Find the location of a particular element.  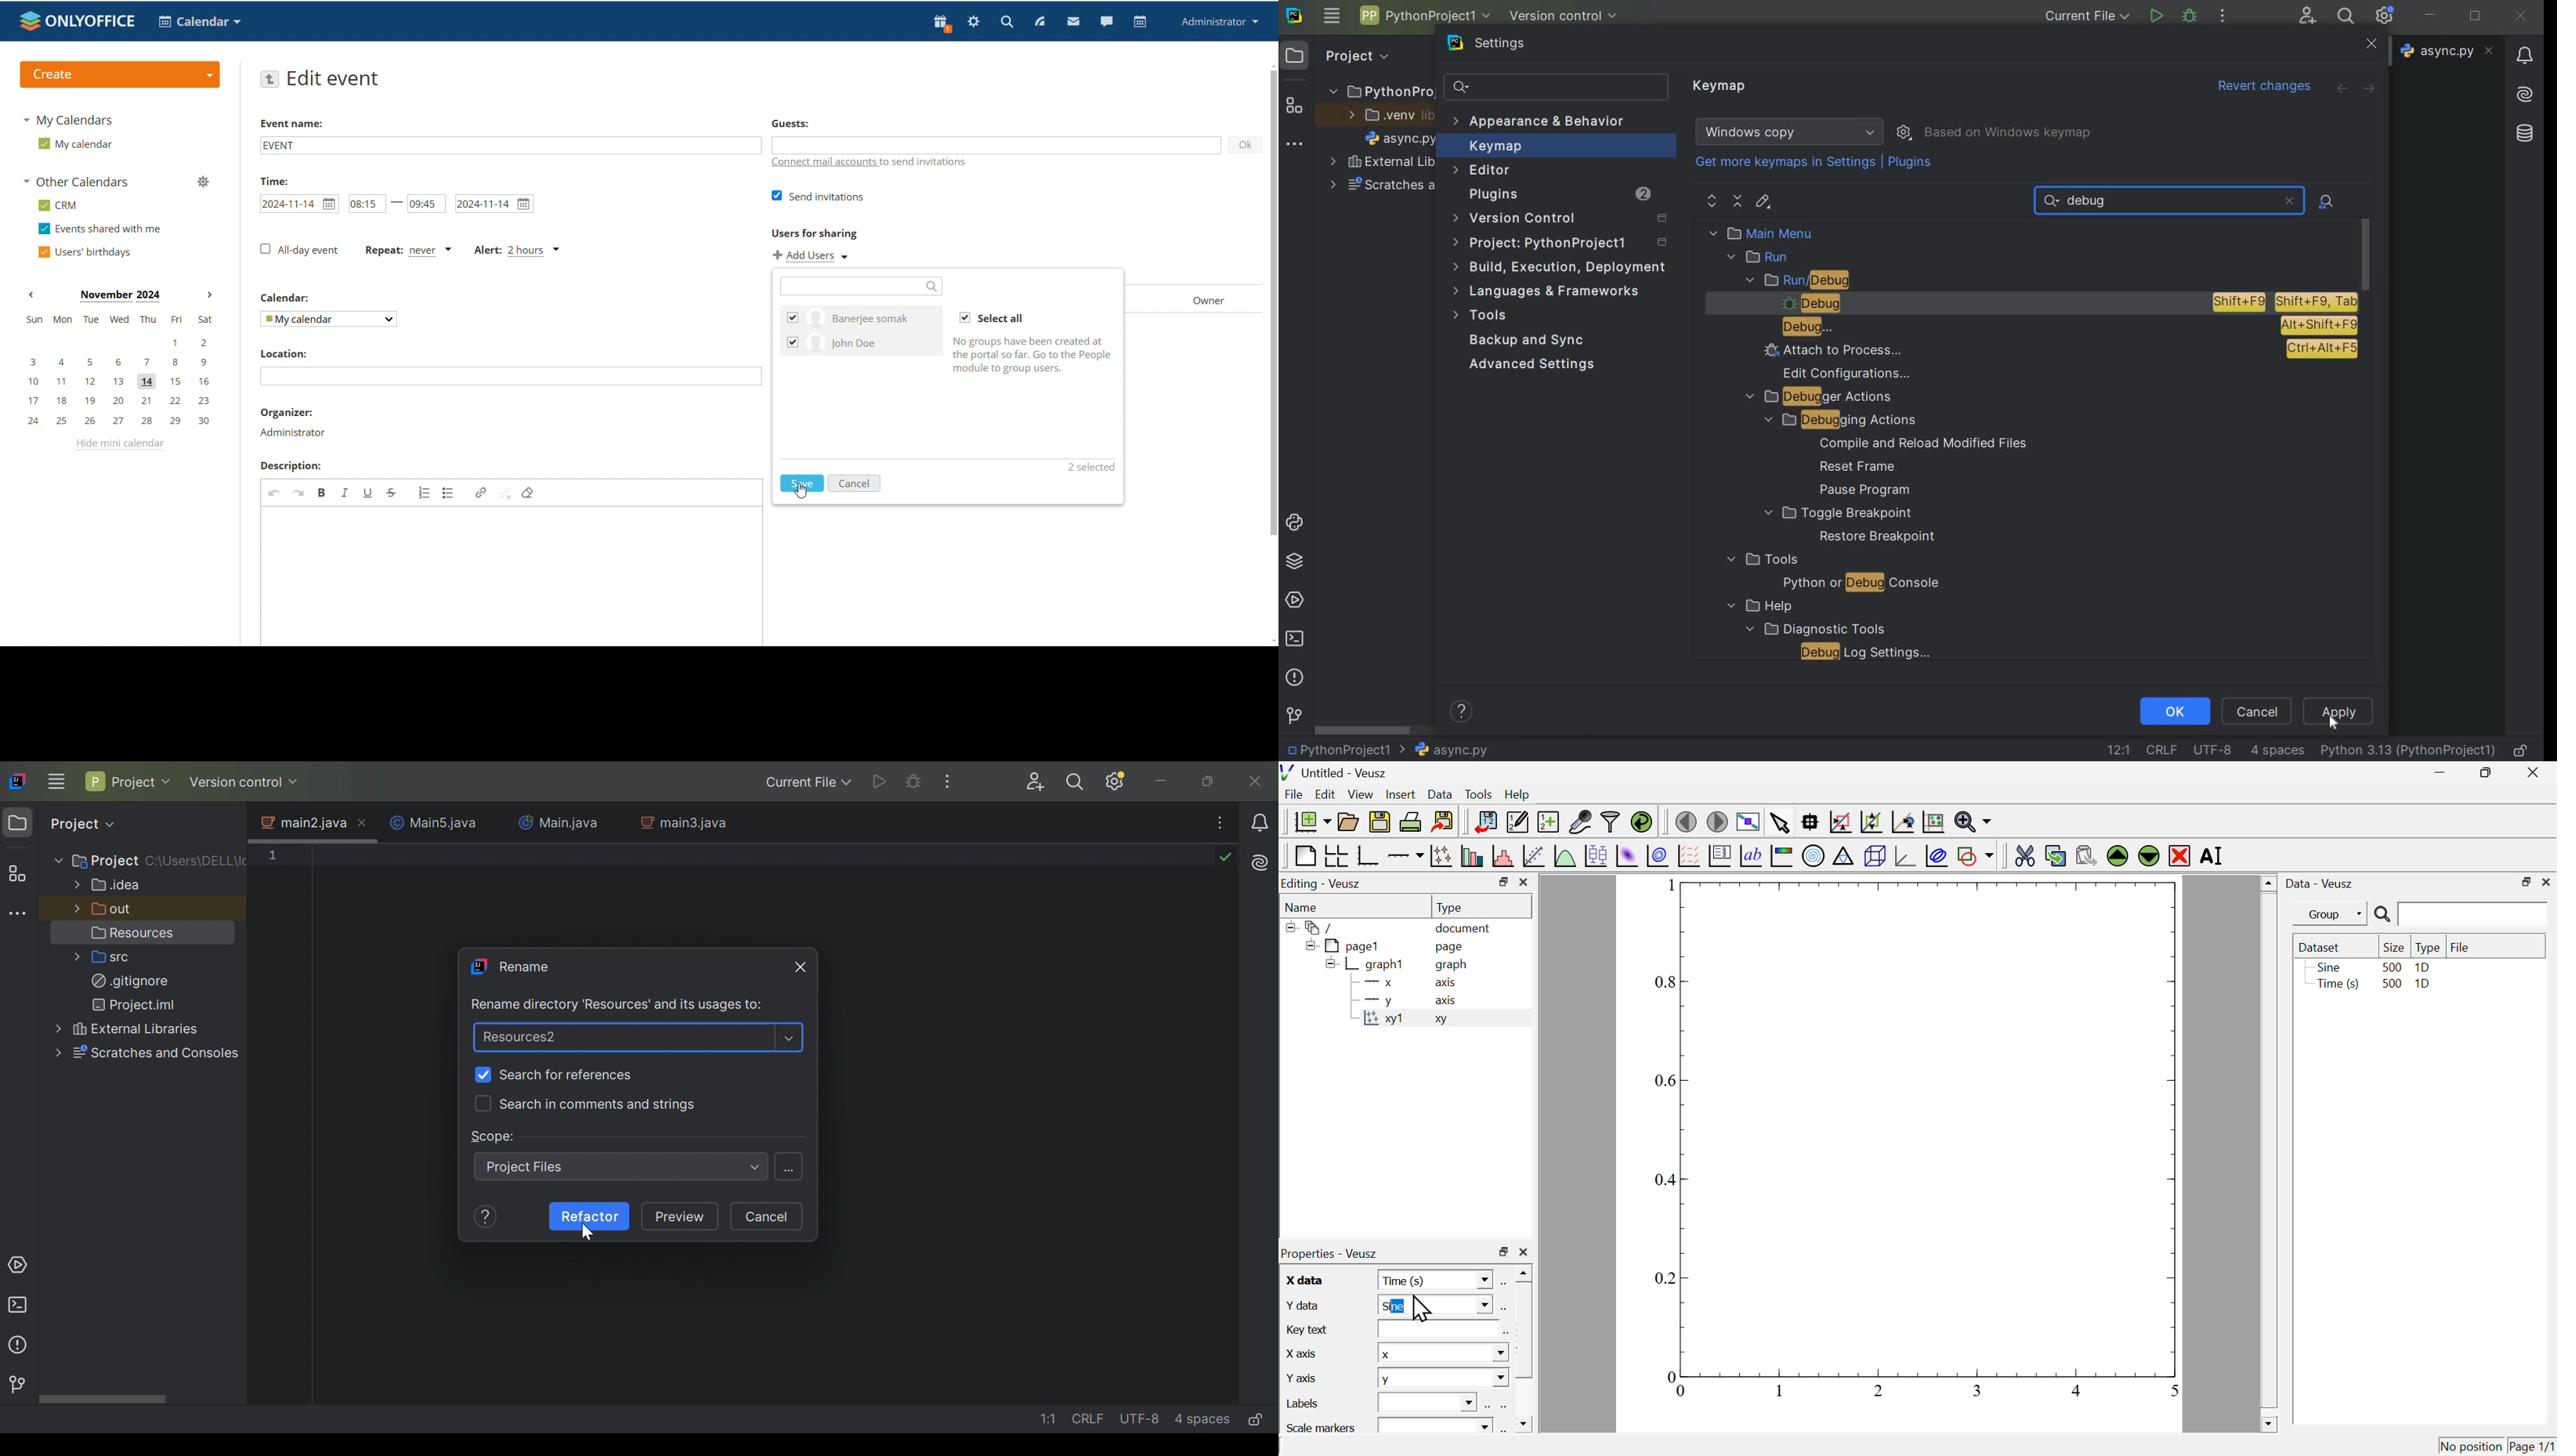

base graph is located at coordinates (1368, 856).